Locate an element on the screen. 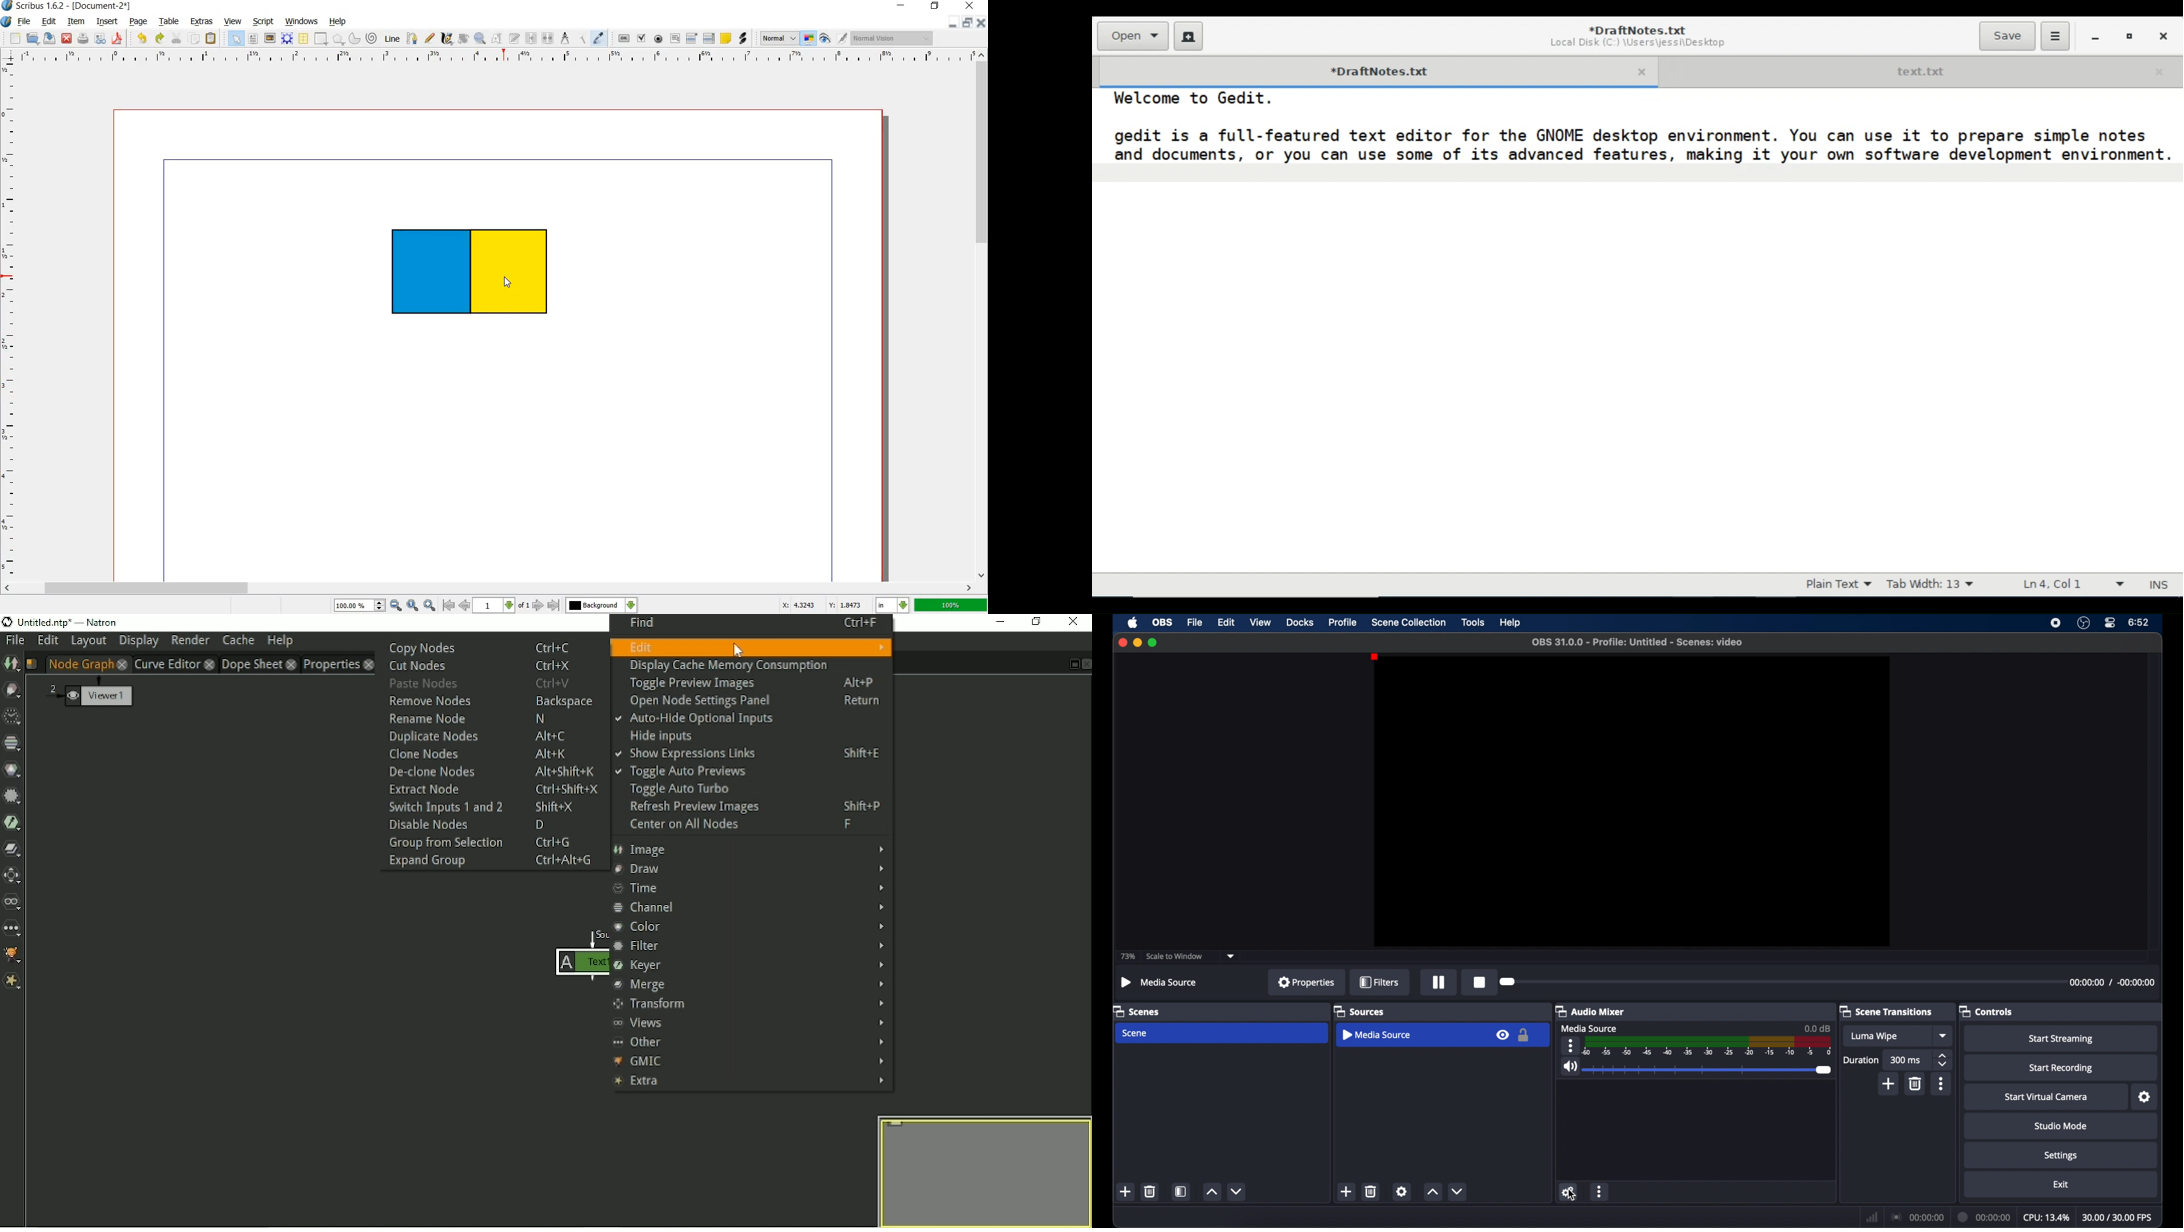 This screenshot has width=2184, height=1232. arc is located at coordinates (355, 39).